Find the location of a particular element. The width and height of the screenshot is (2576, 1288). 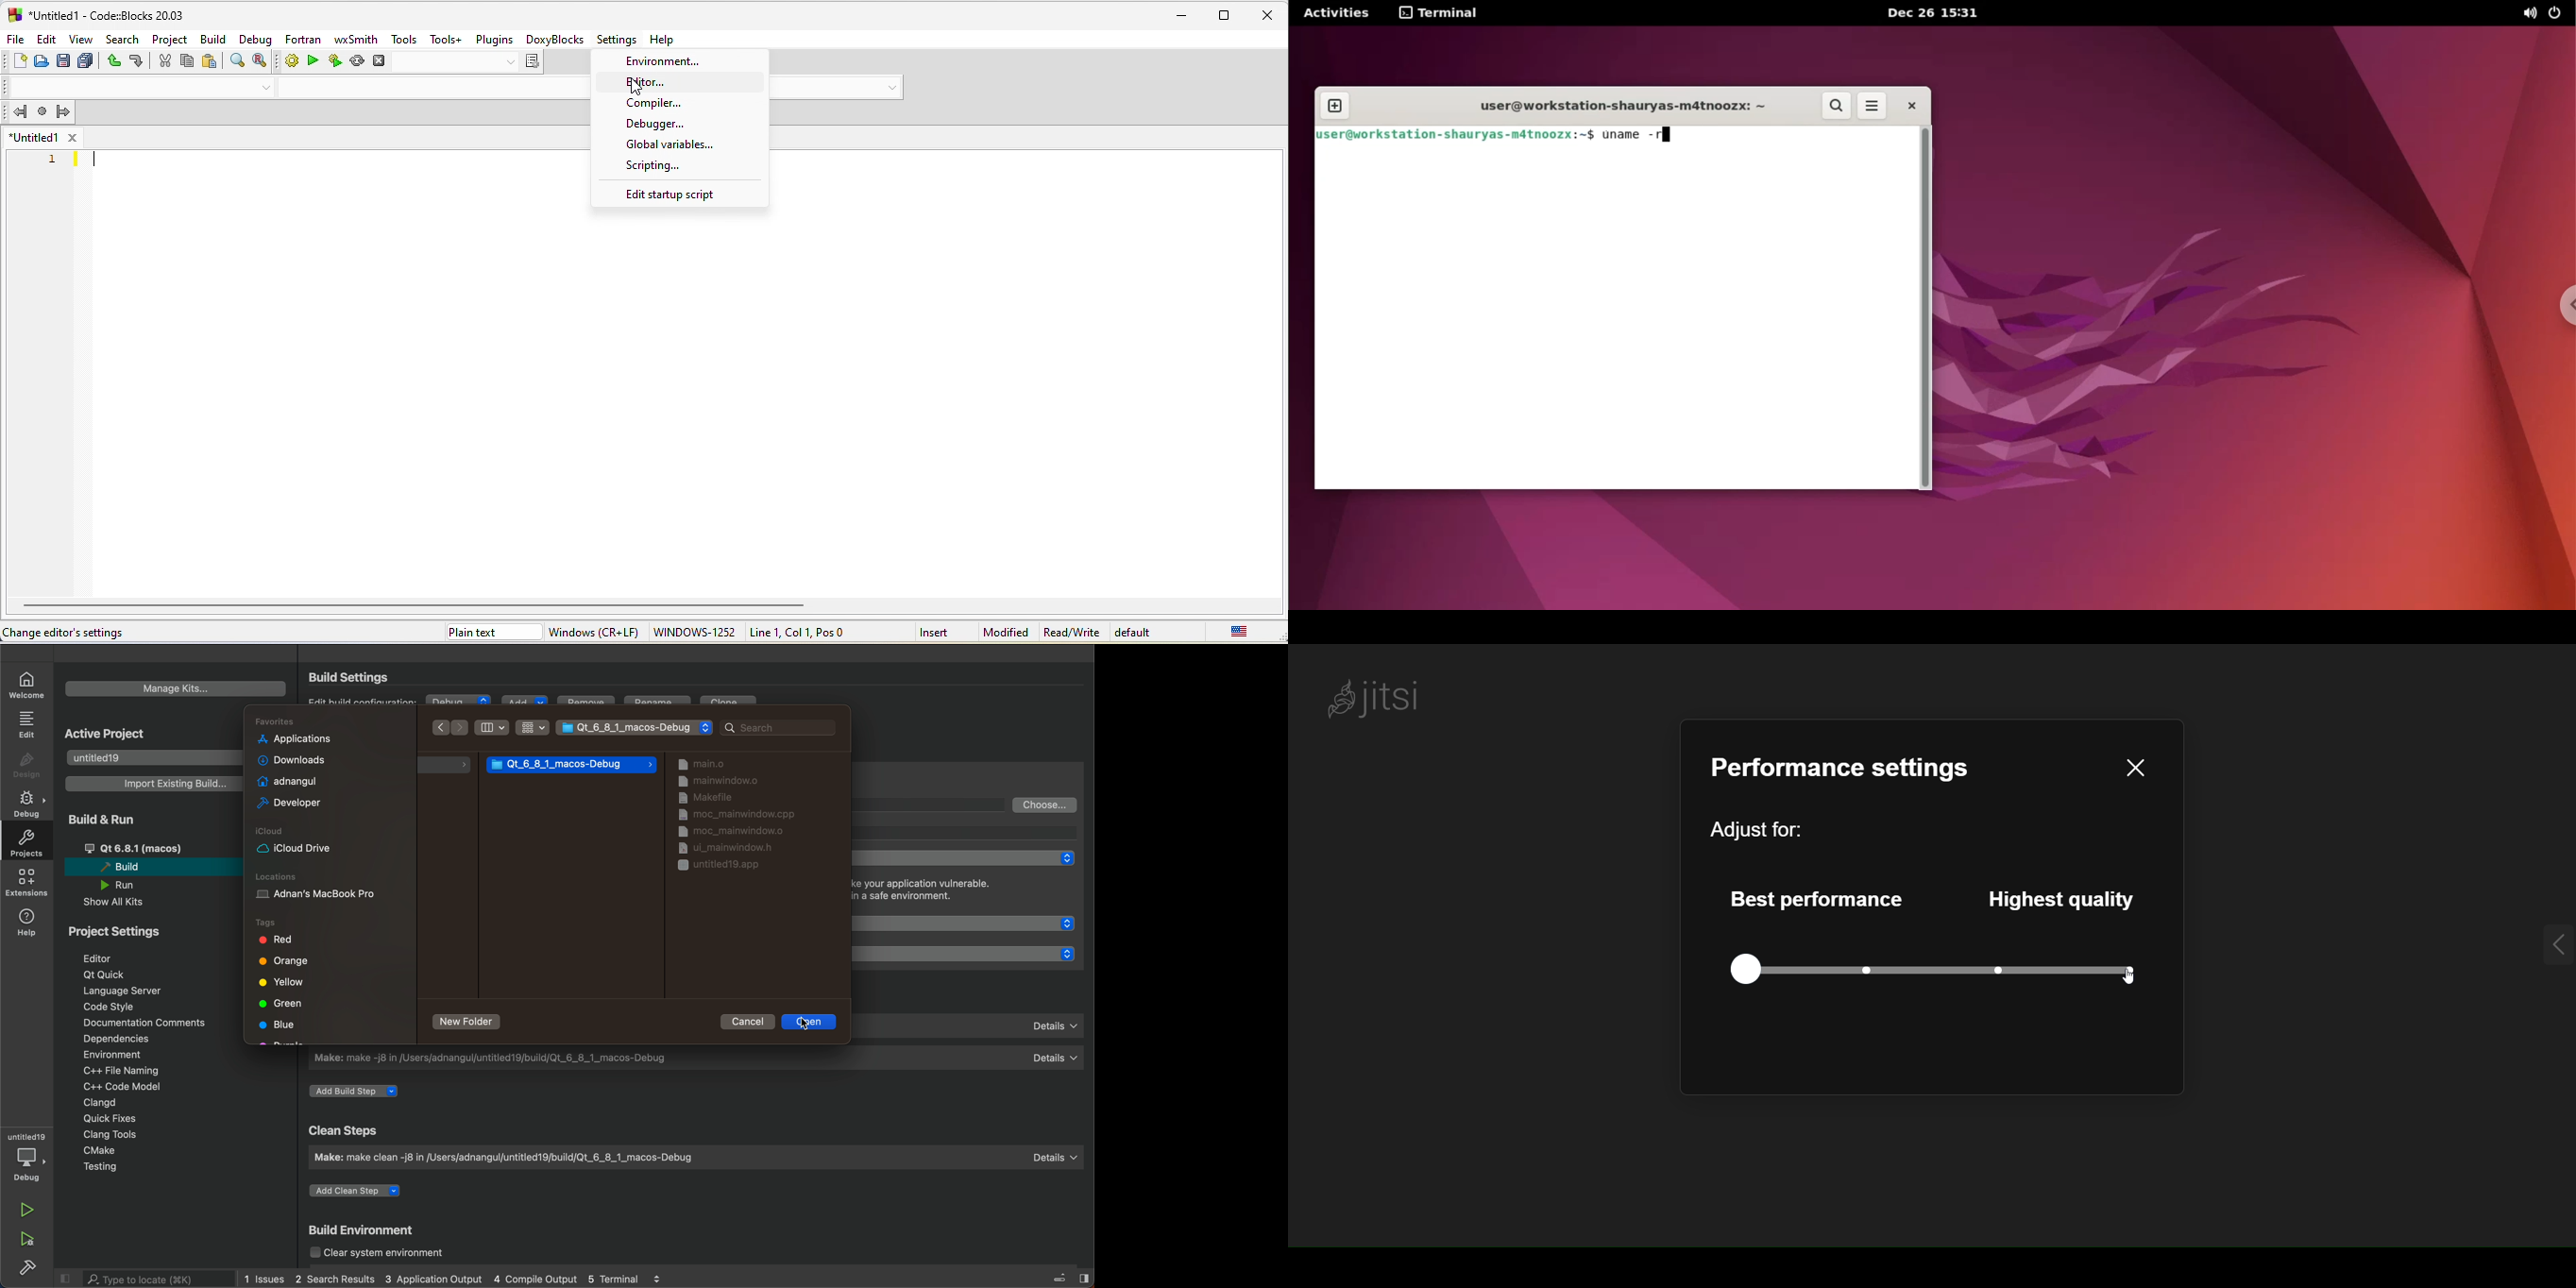

jump forward is located at coordinates (63, 110).